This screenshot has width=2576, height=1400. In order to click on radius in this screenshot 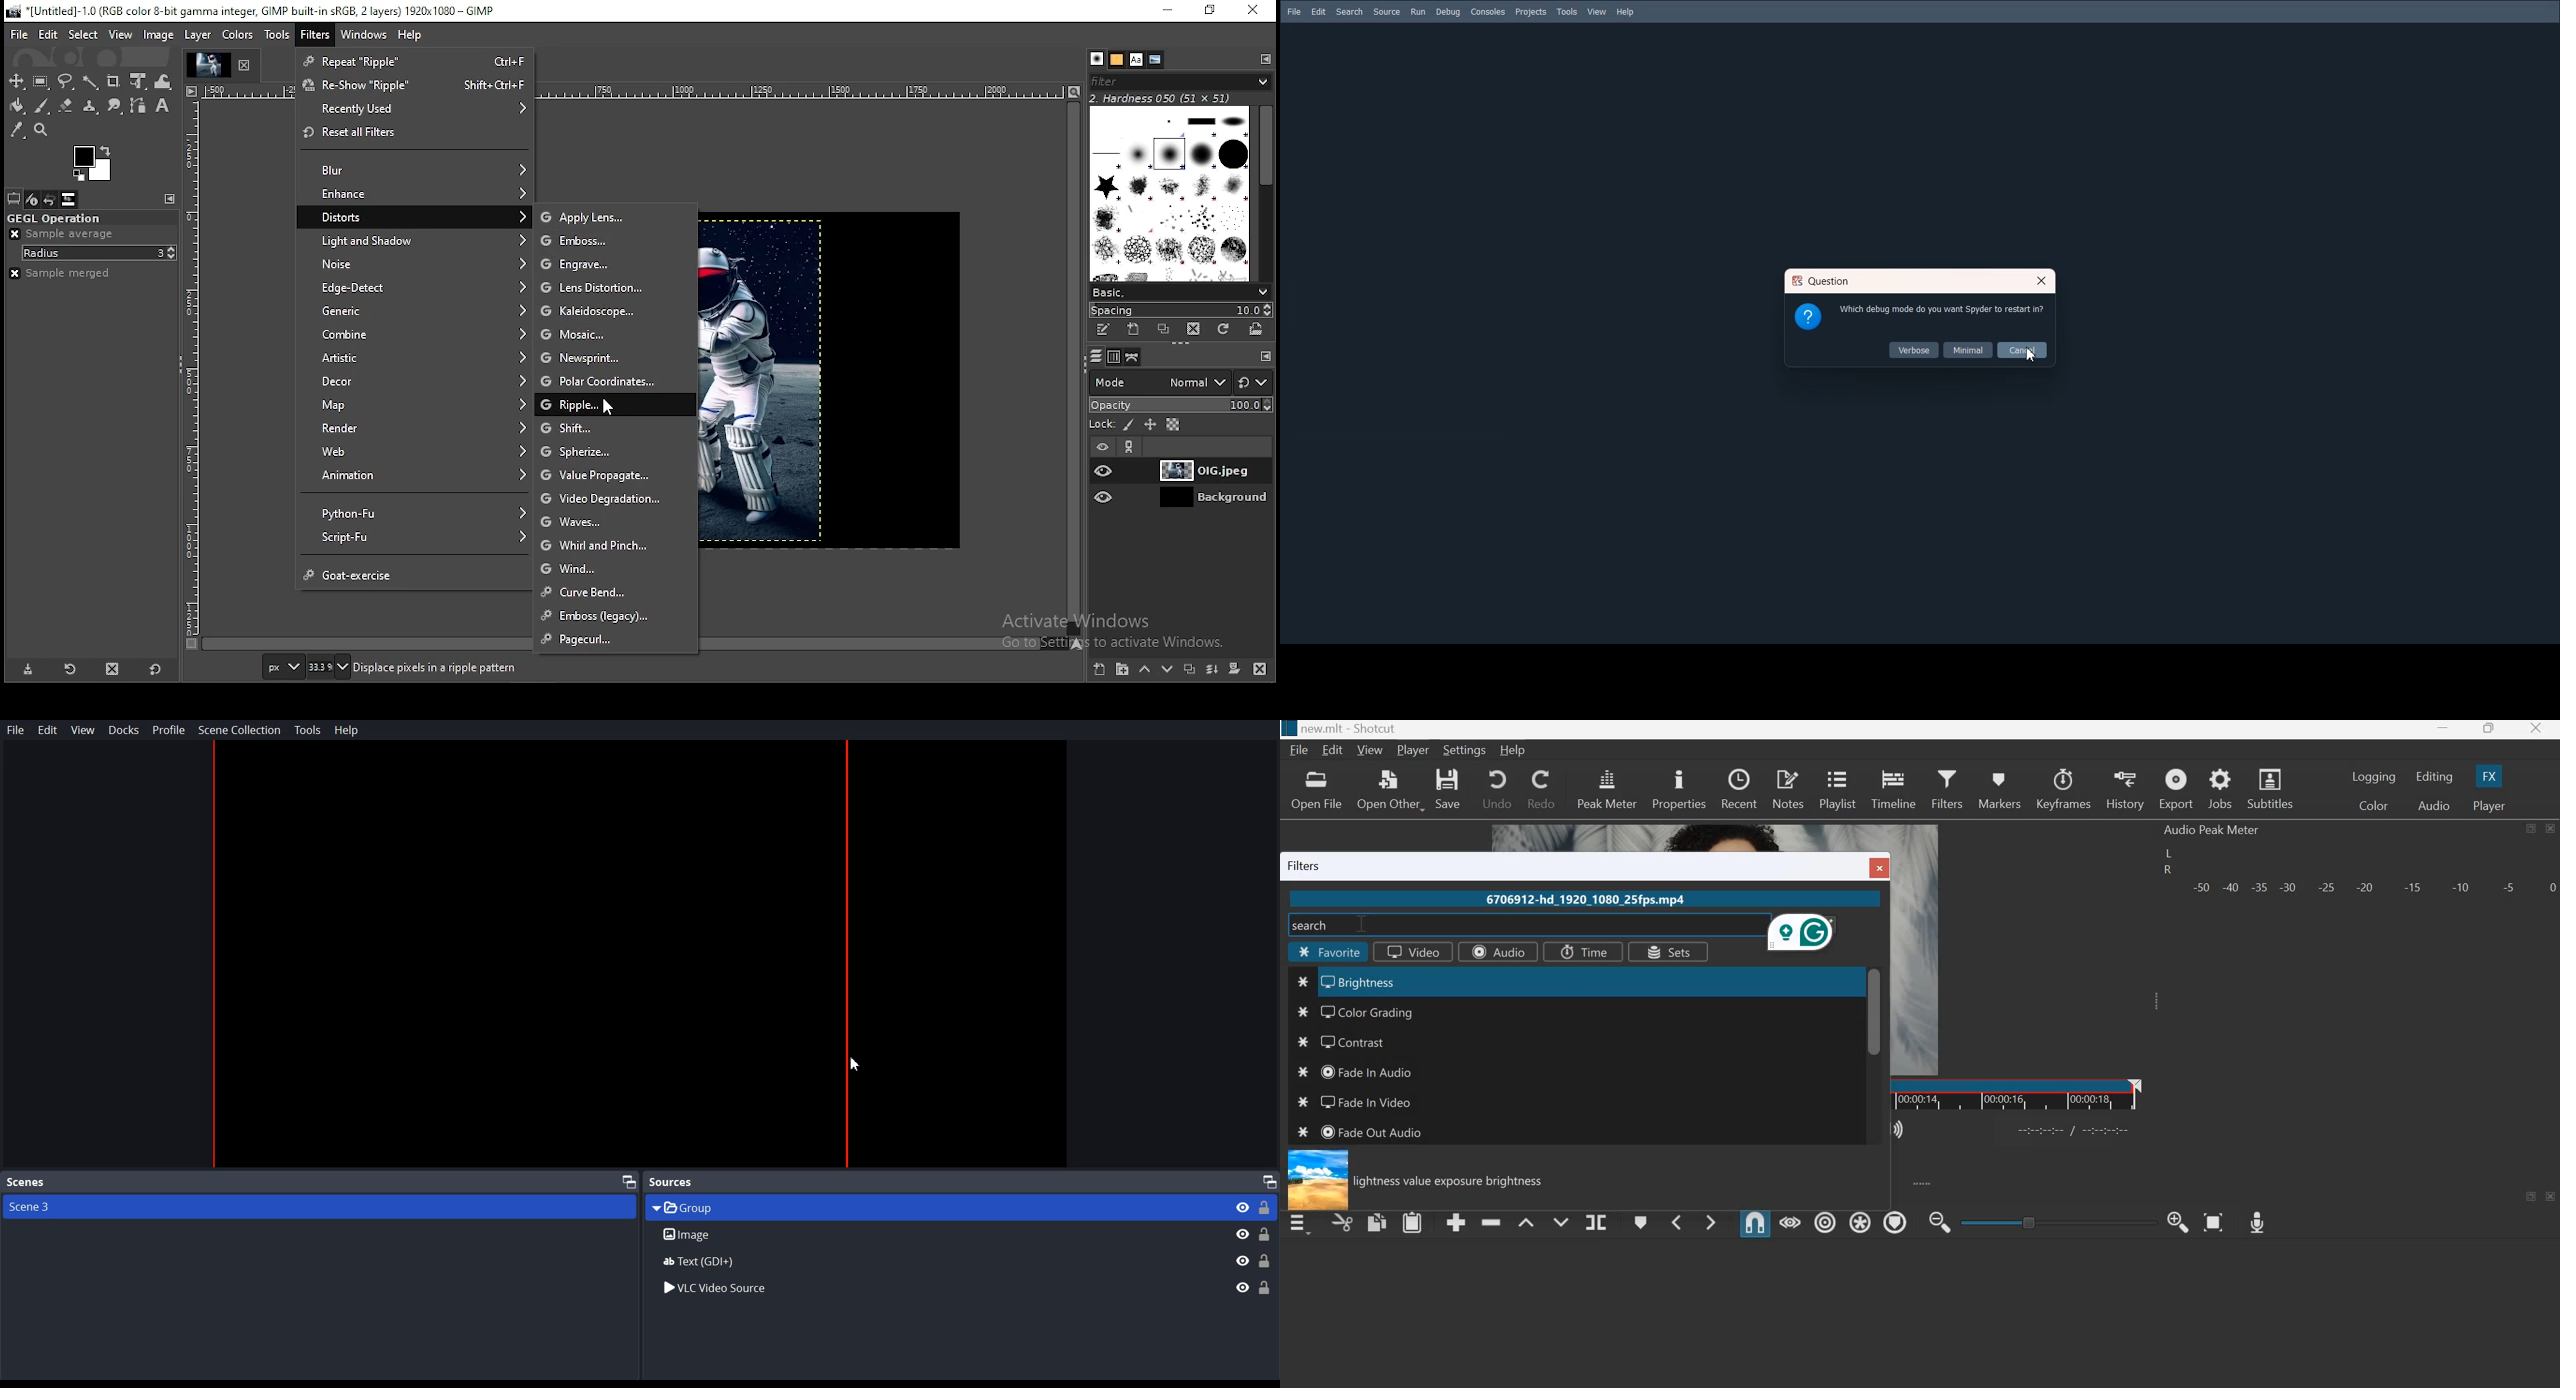, I will do `click(100, 253)`.